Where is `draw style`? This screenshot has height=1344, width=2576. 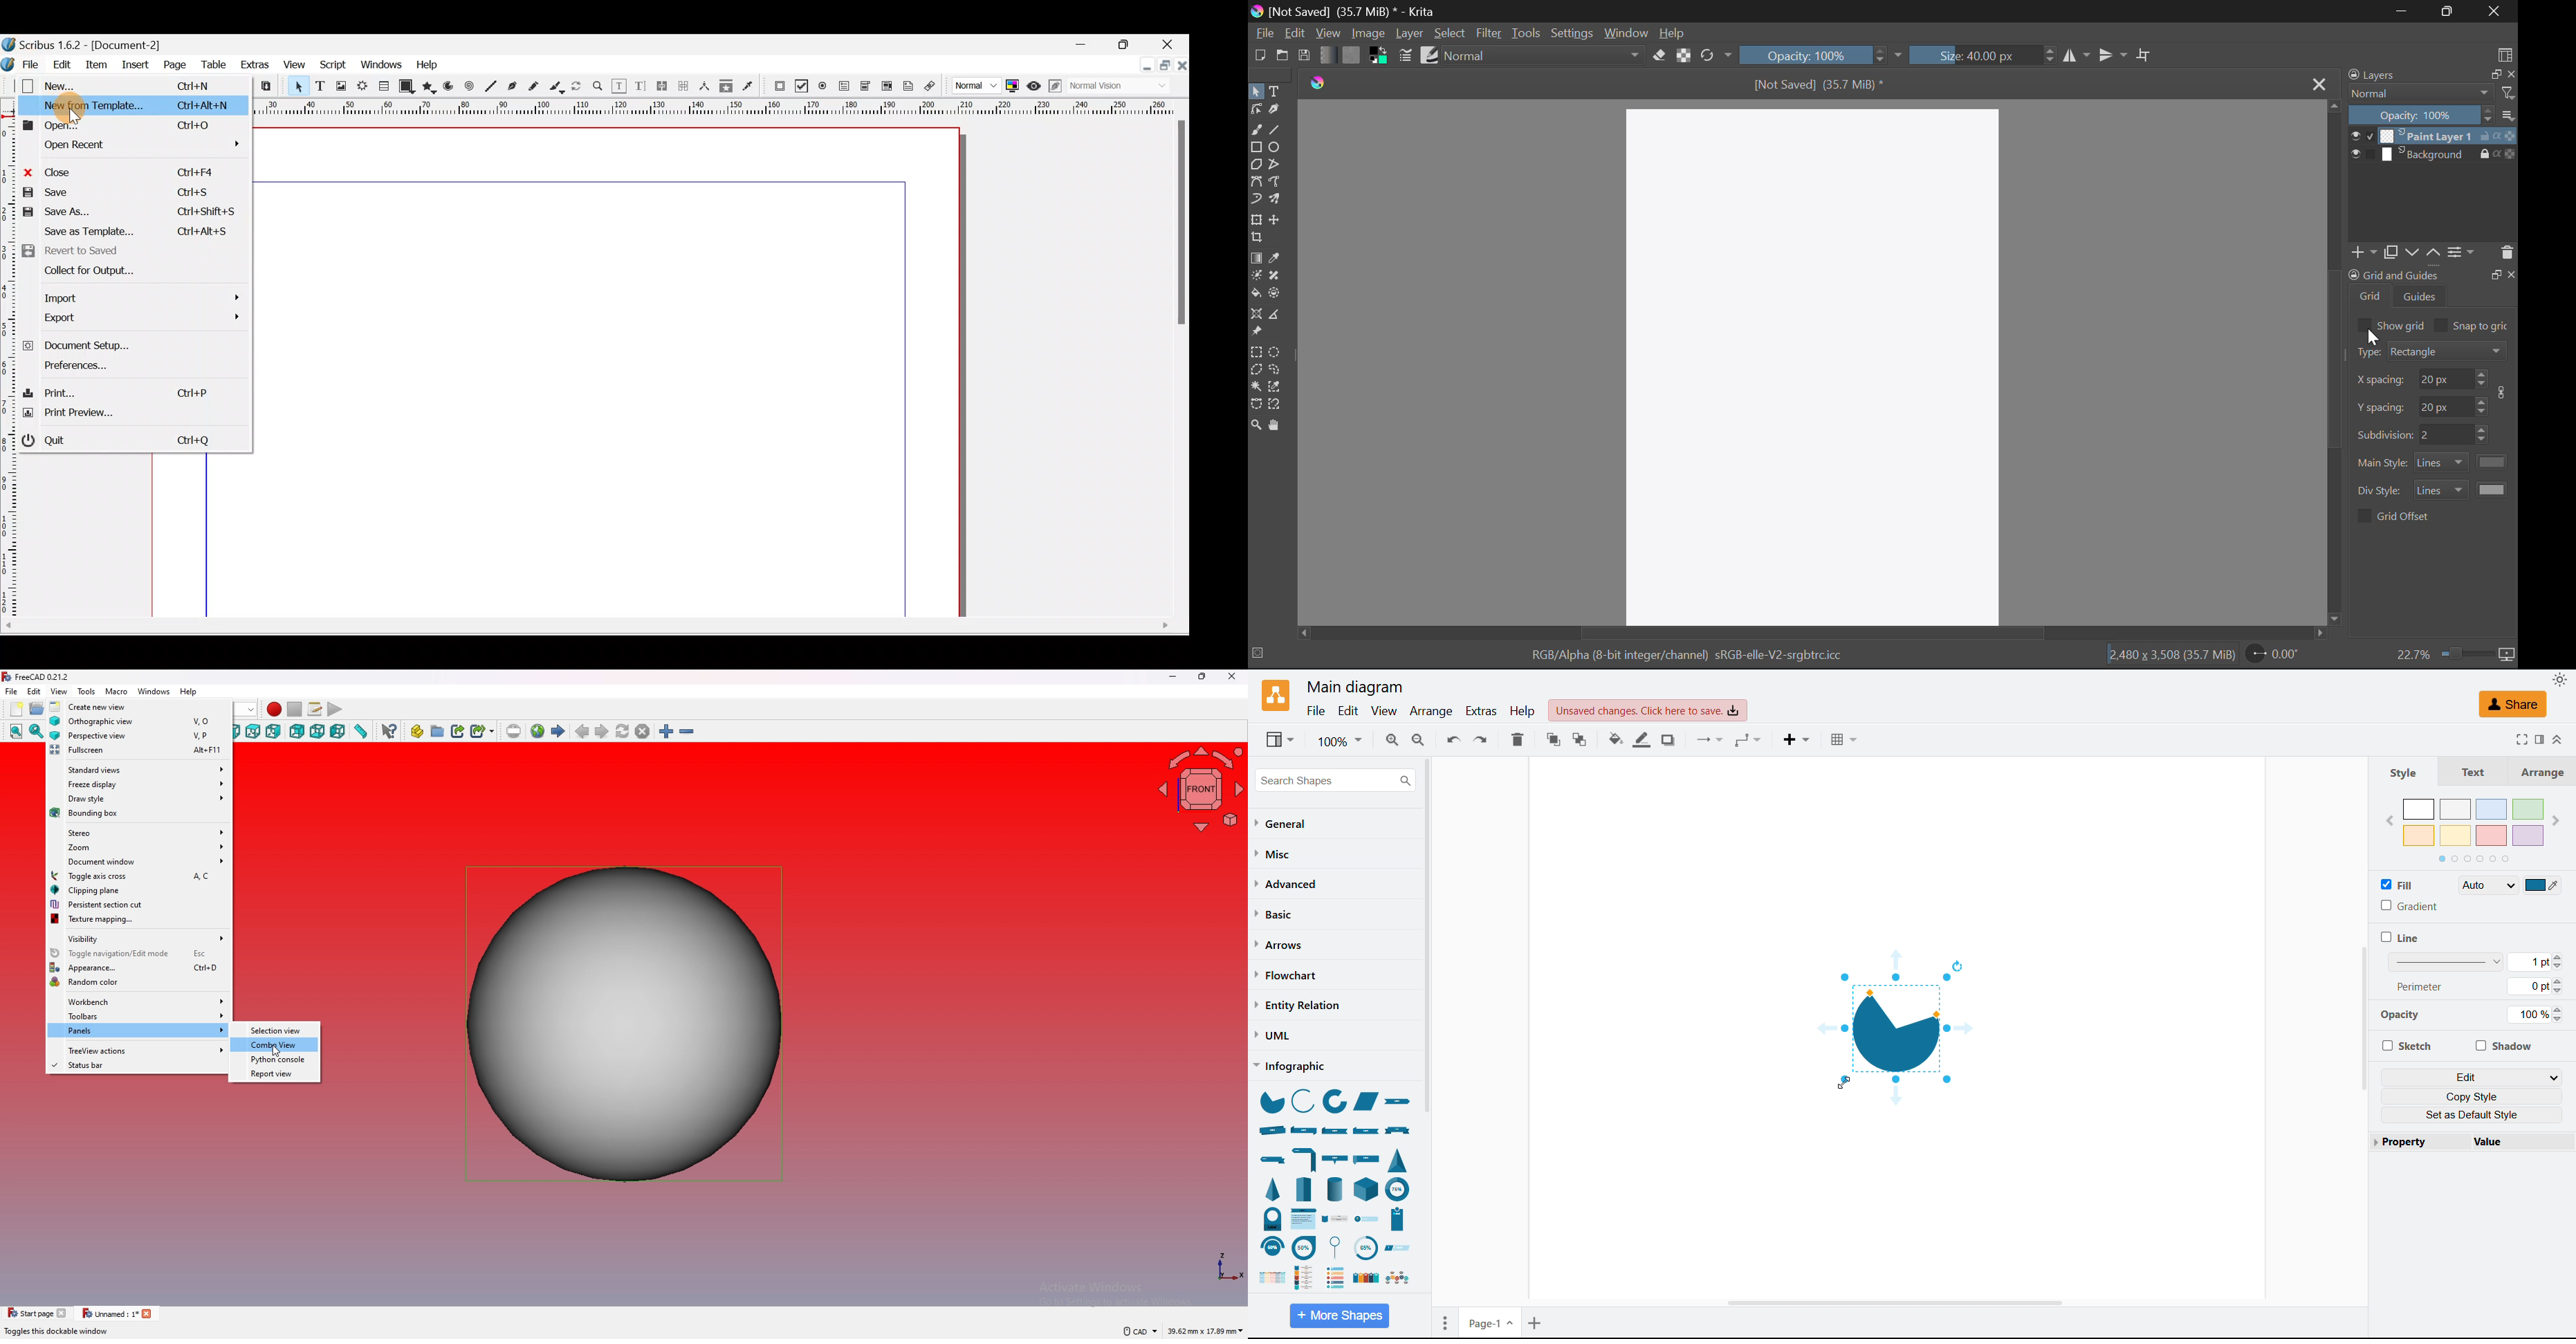
draw style is located at coordinates (139, 798).